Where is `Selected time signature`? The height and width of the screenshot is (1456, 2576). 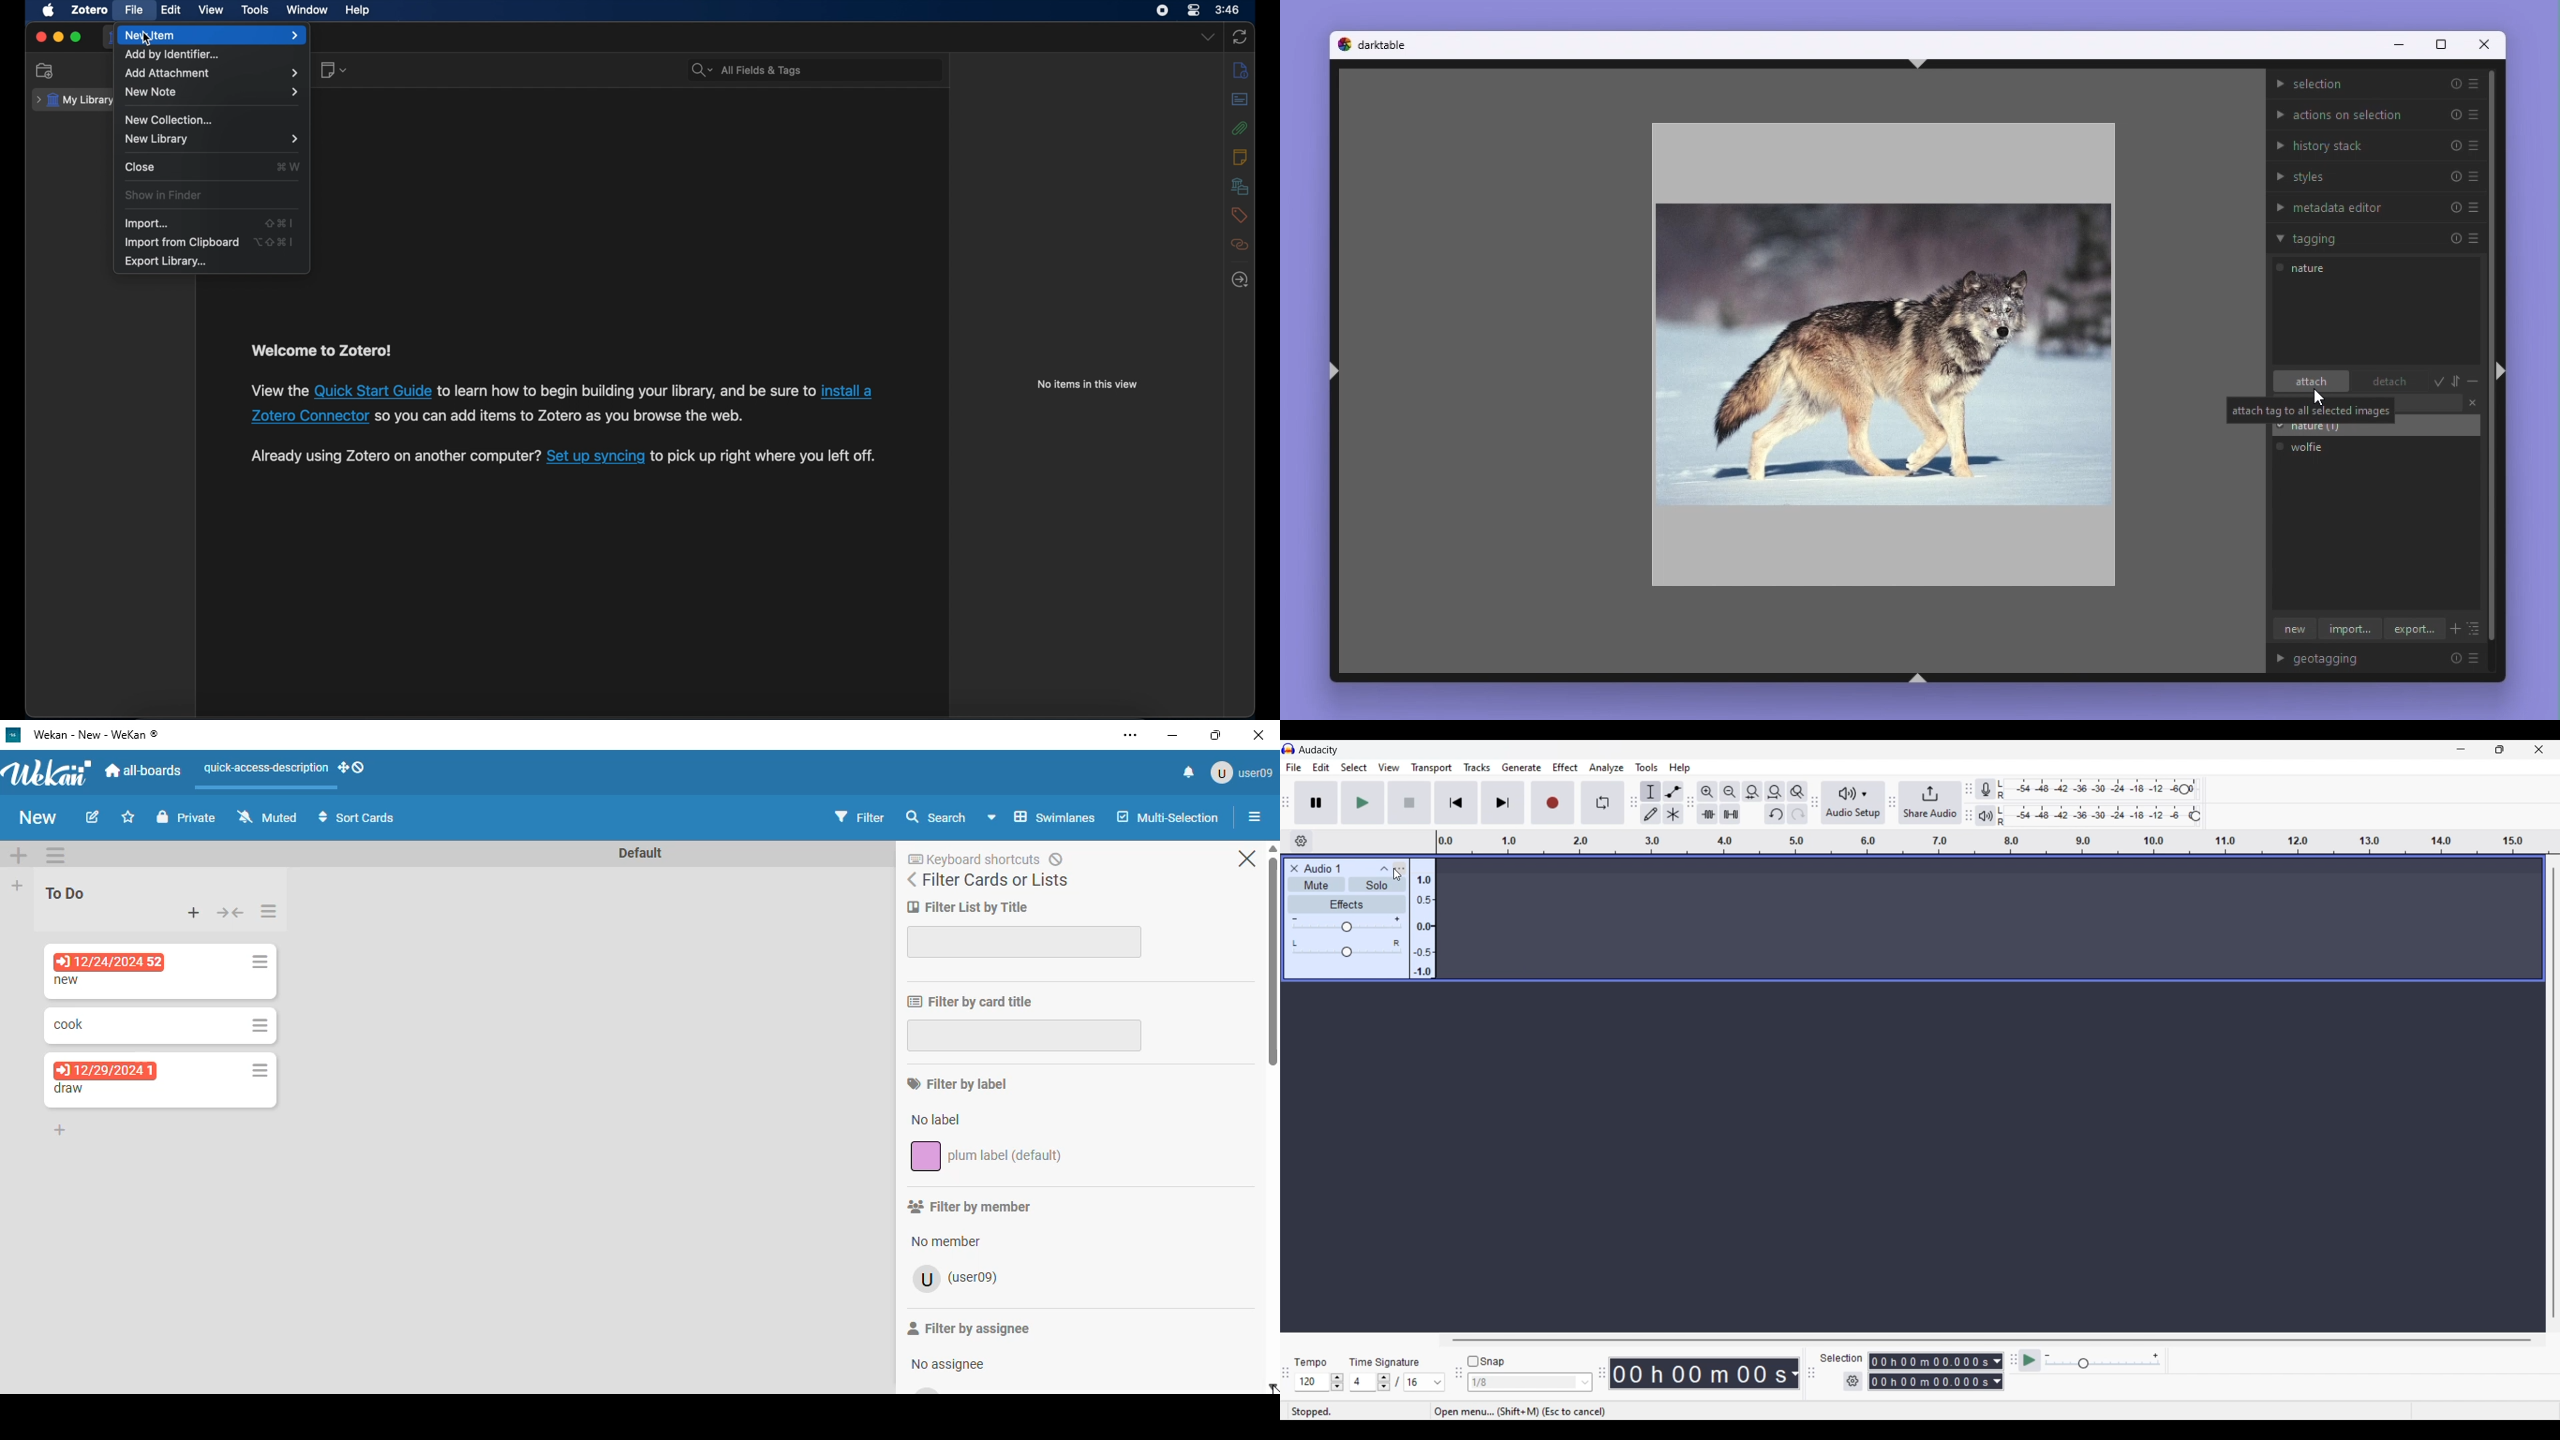
Selected time signature is located at coordinates (1364, 1383).